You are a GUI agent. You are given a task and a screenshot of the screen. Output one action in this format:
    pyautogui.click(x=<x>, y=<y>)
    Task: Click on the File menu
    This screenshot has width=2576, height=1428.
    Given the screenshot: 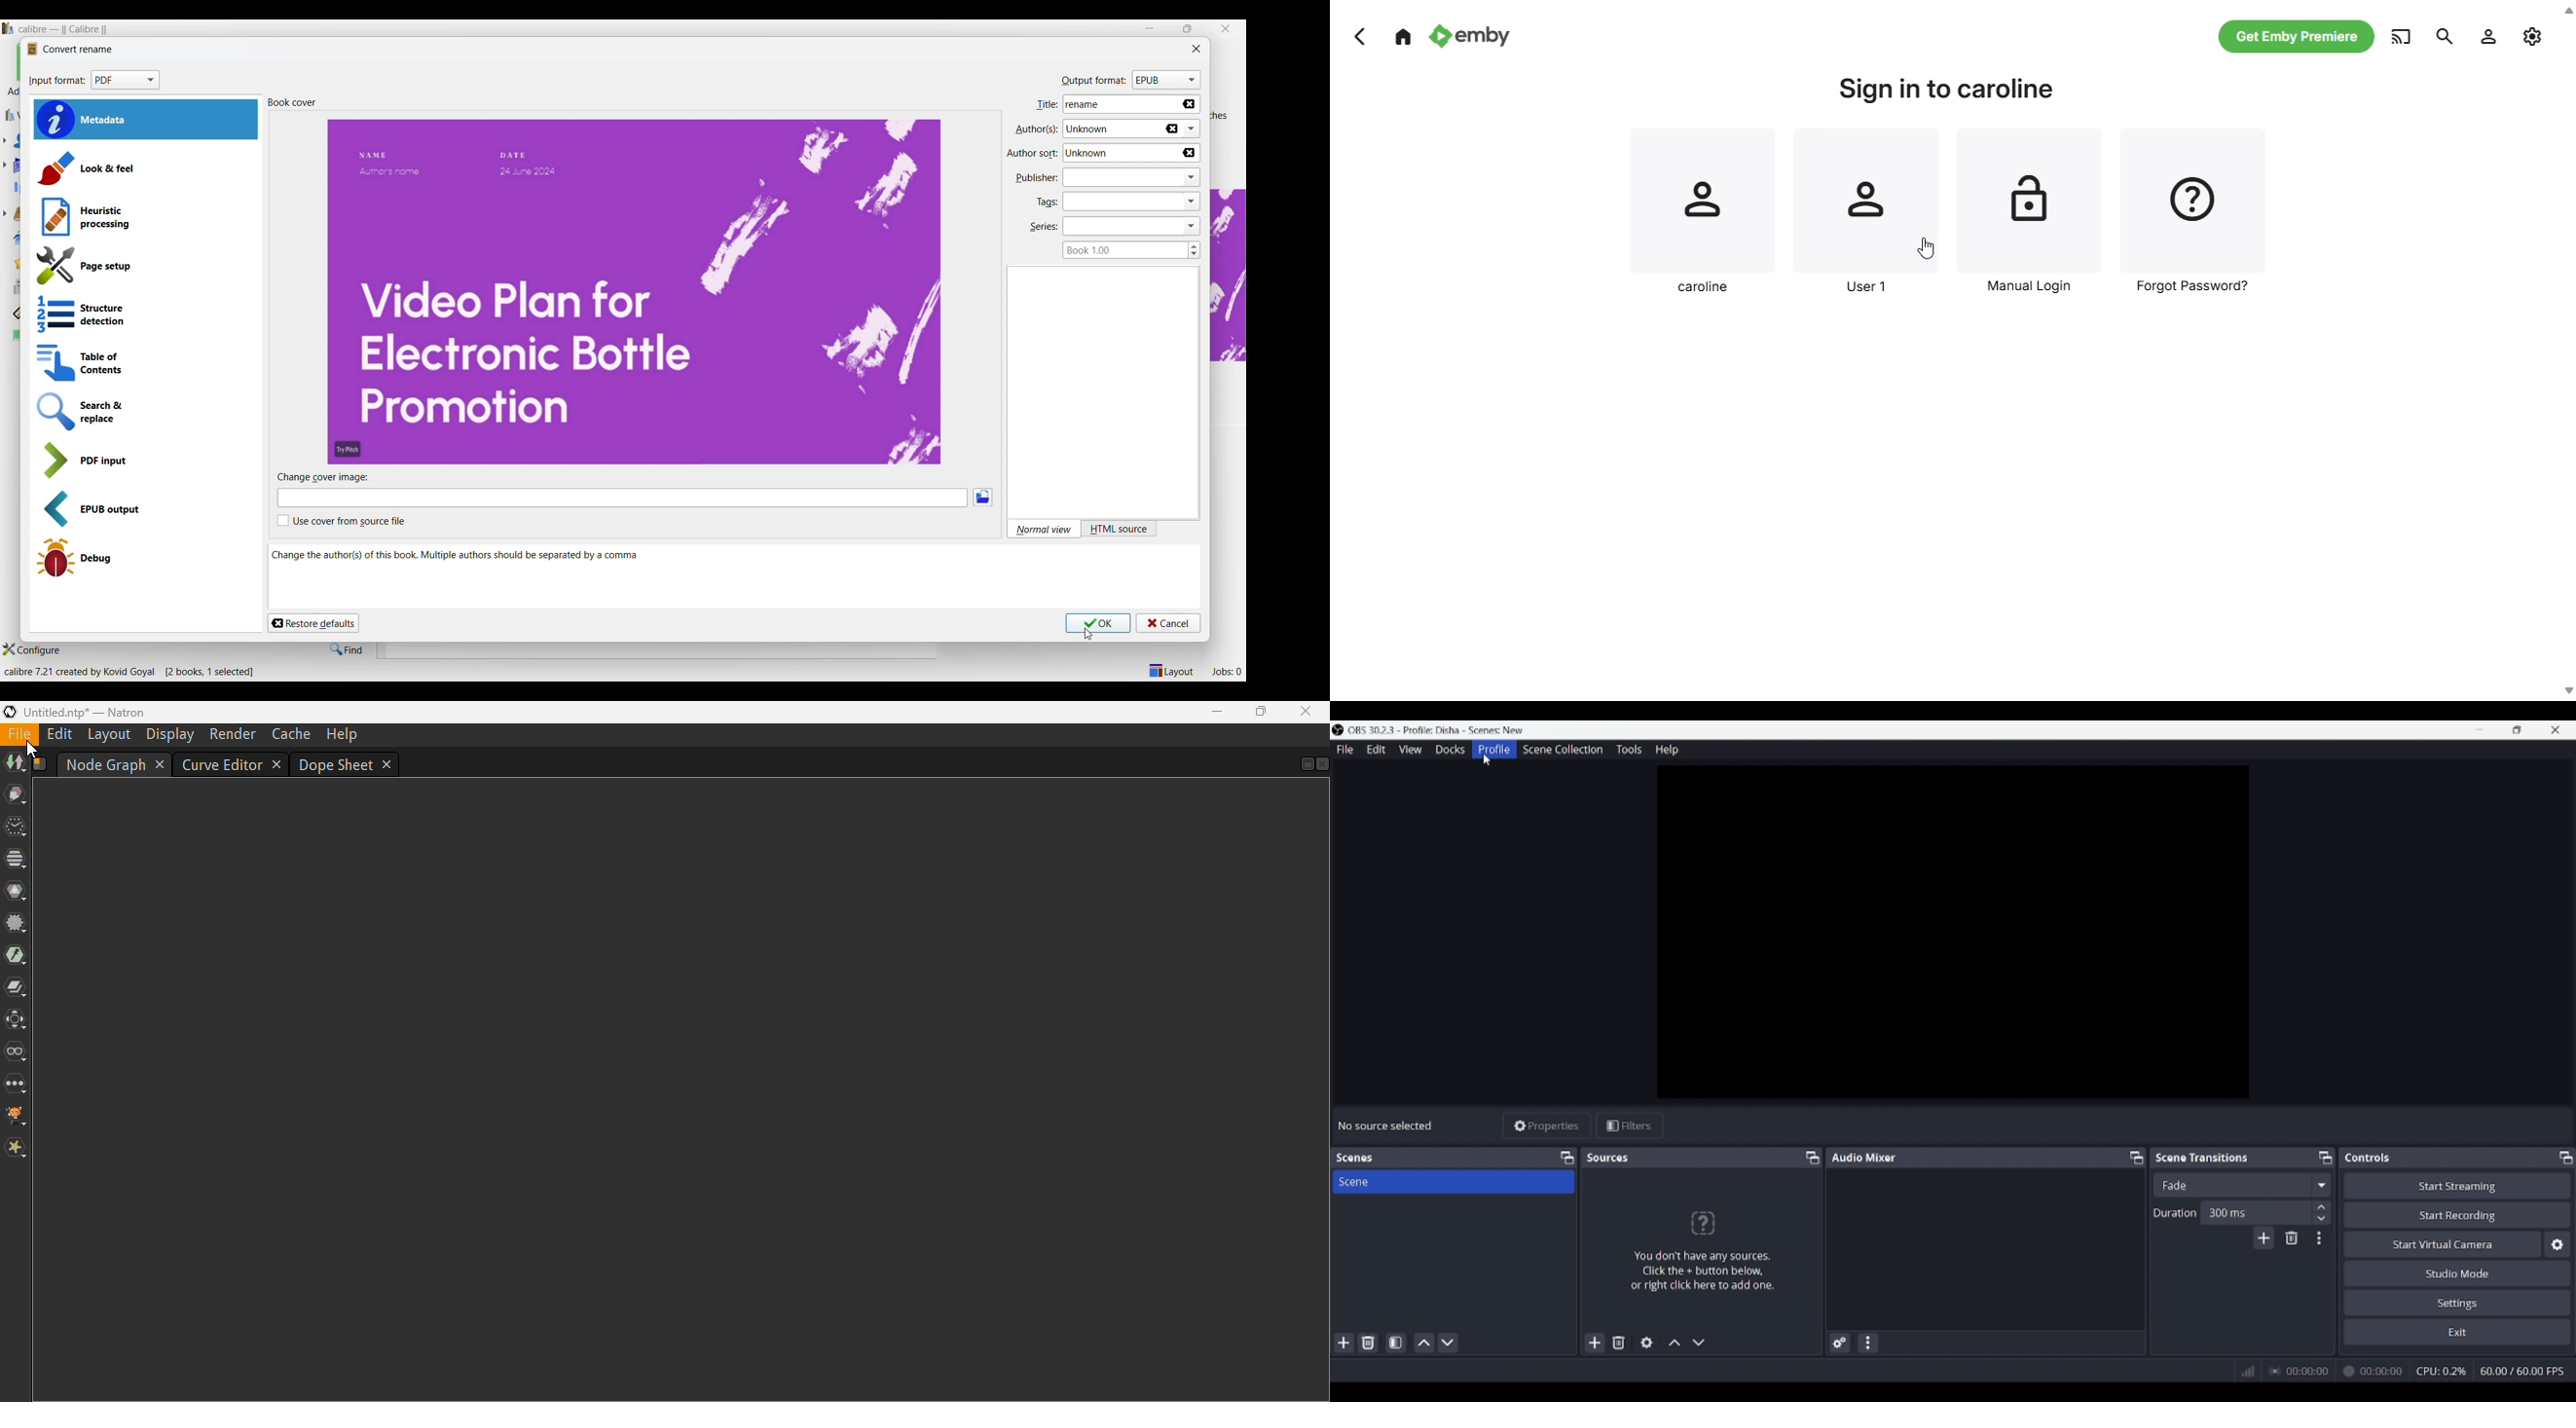 What is the action you would take?
    pyautogui.click(x=1345, y=749)
    